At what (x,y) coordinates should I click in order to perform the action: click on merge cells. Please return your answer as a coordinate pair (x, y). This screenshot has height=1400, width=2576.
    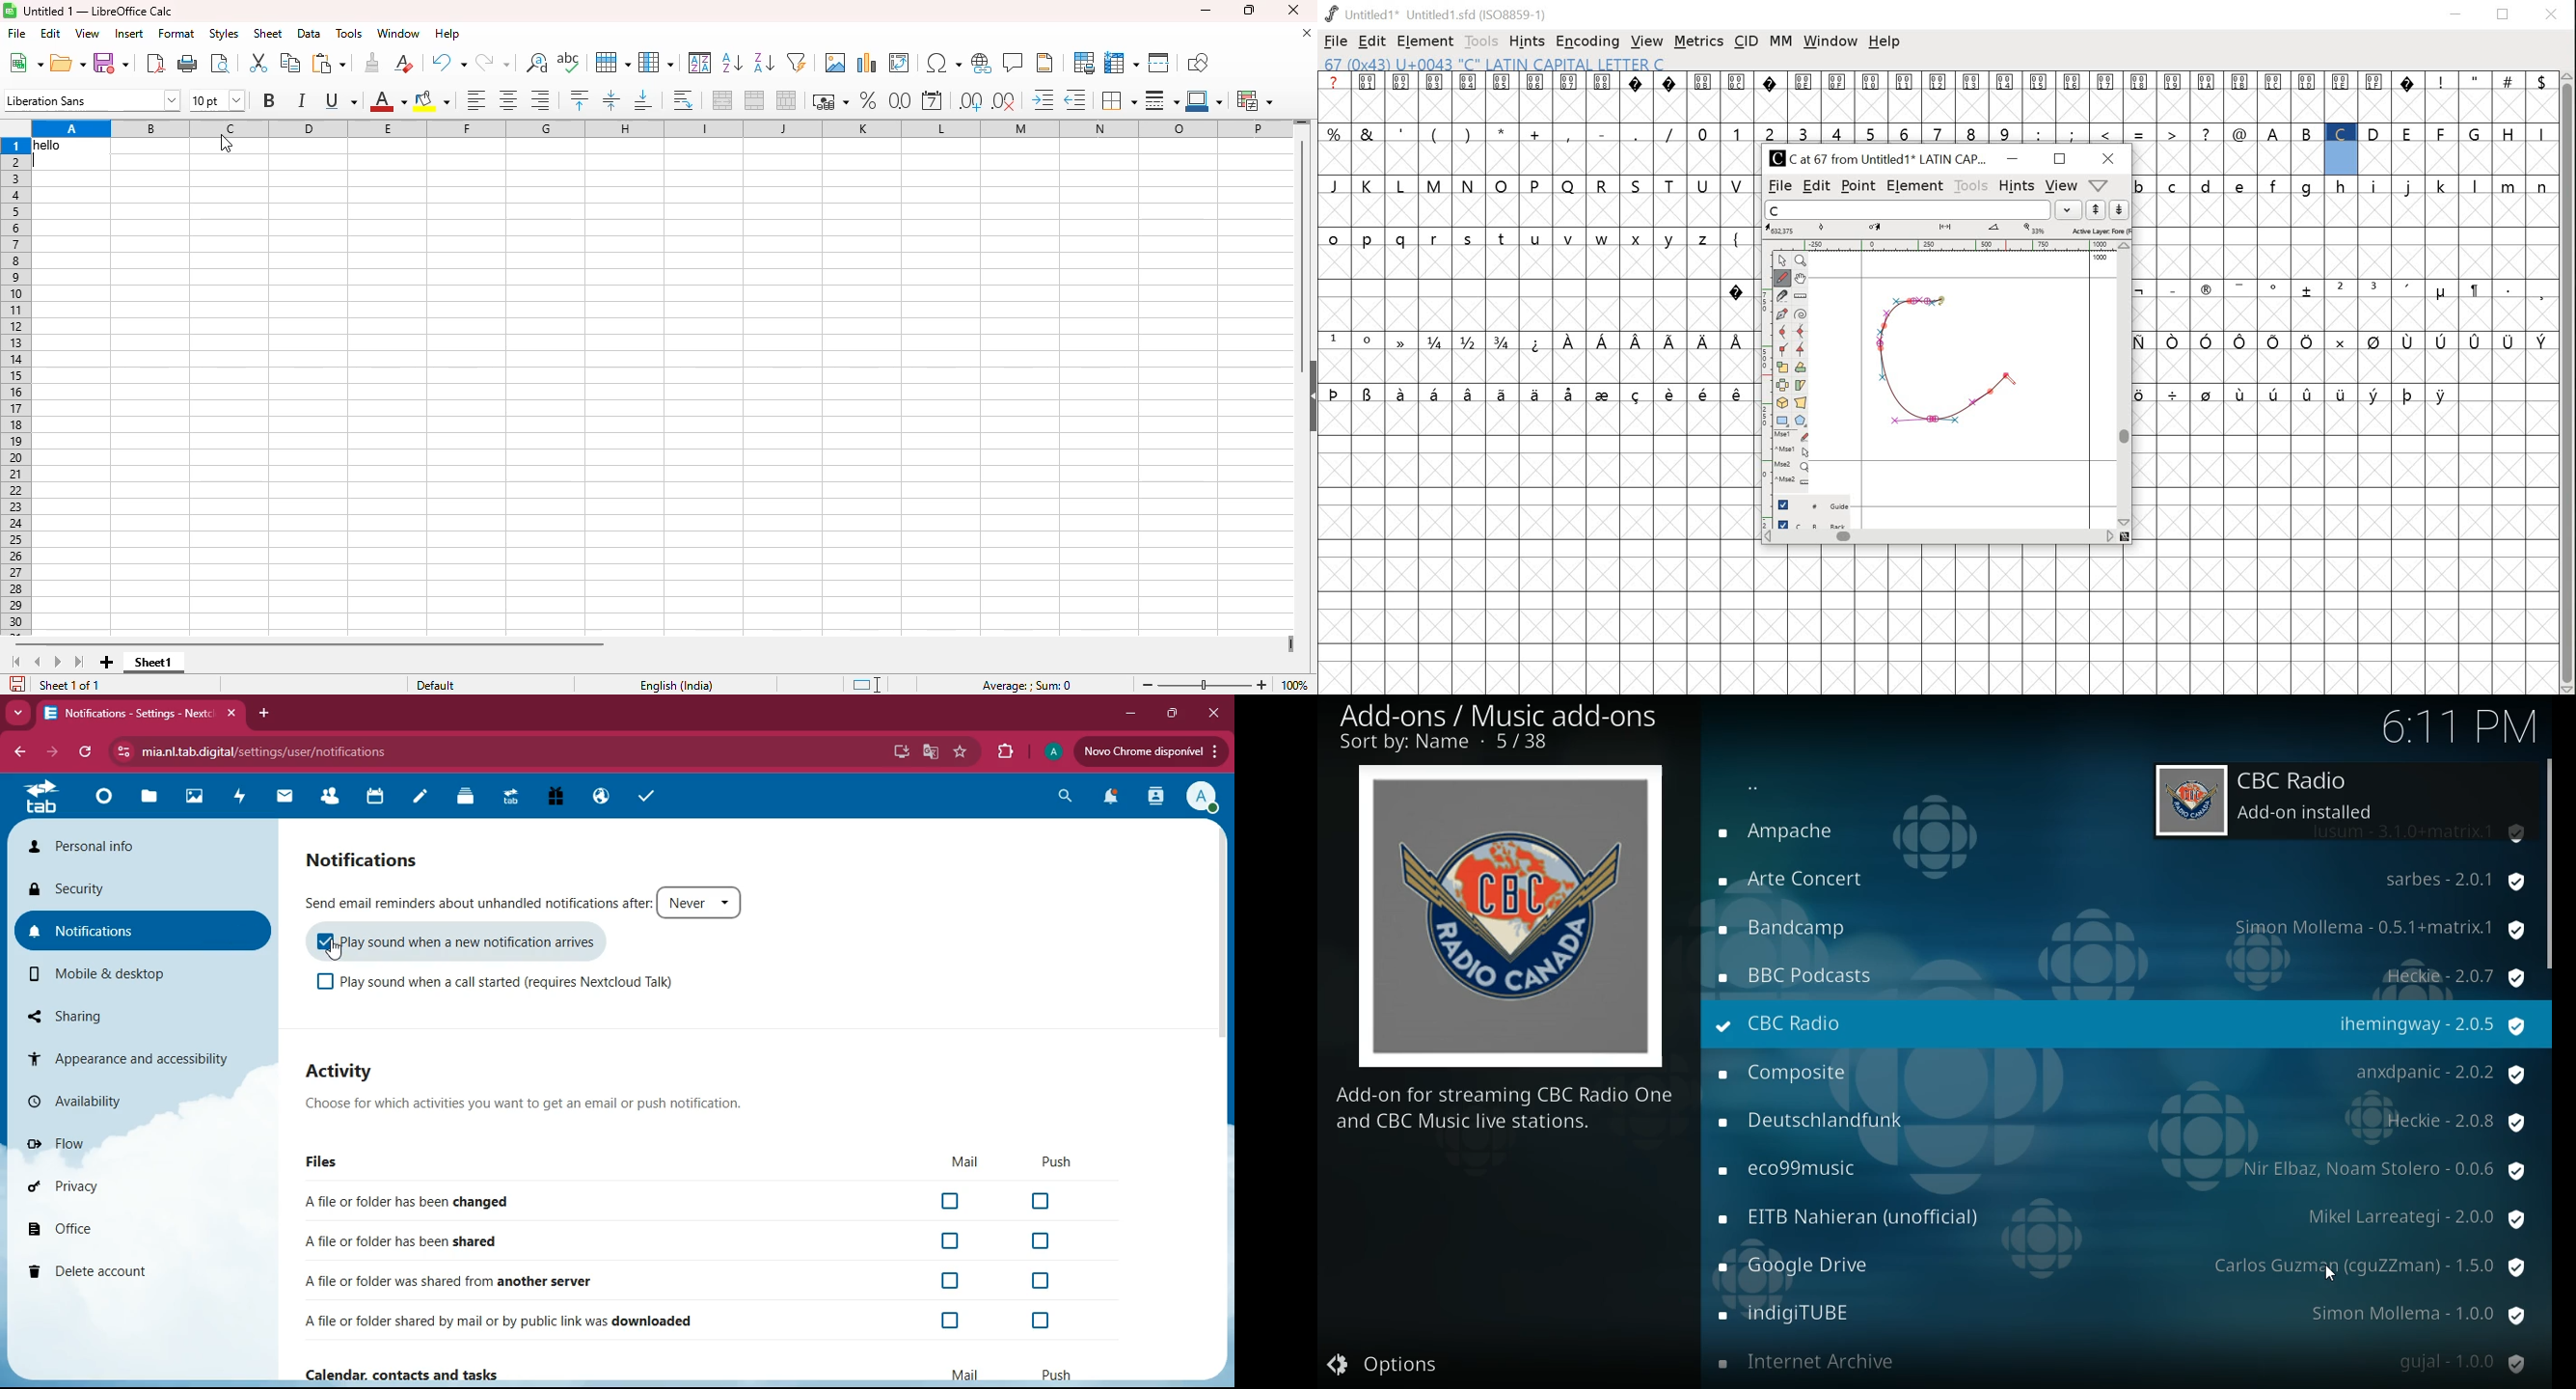
    Looking at the image, I should click on (755, 100).